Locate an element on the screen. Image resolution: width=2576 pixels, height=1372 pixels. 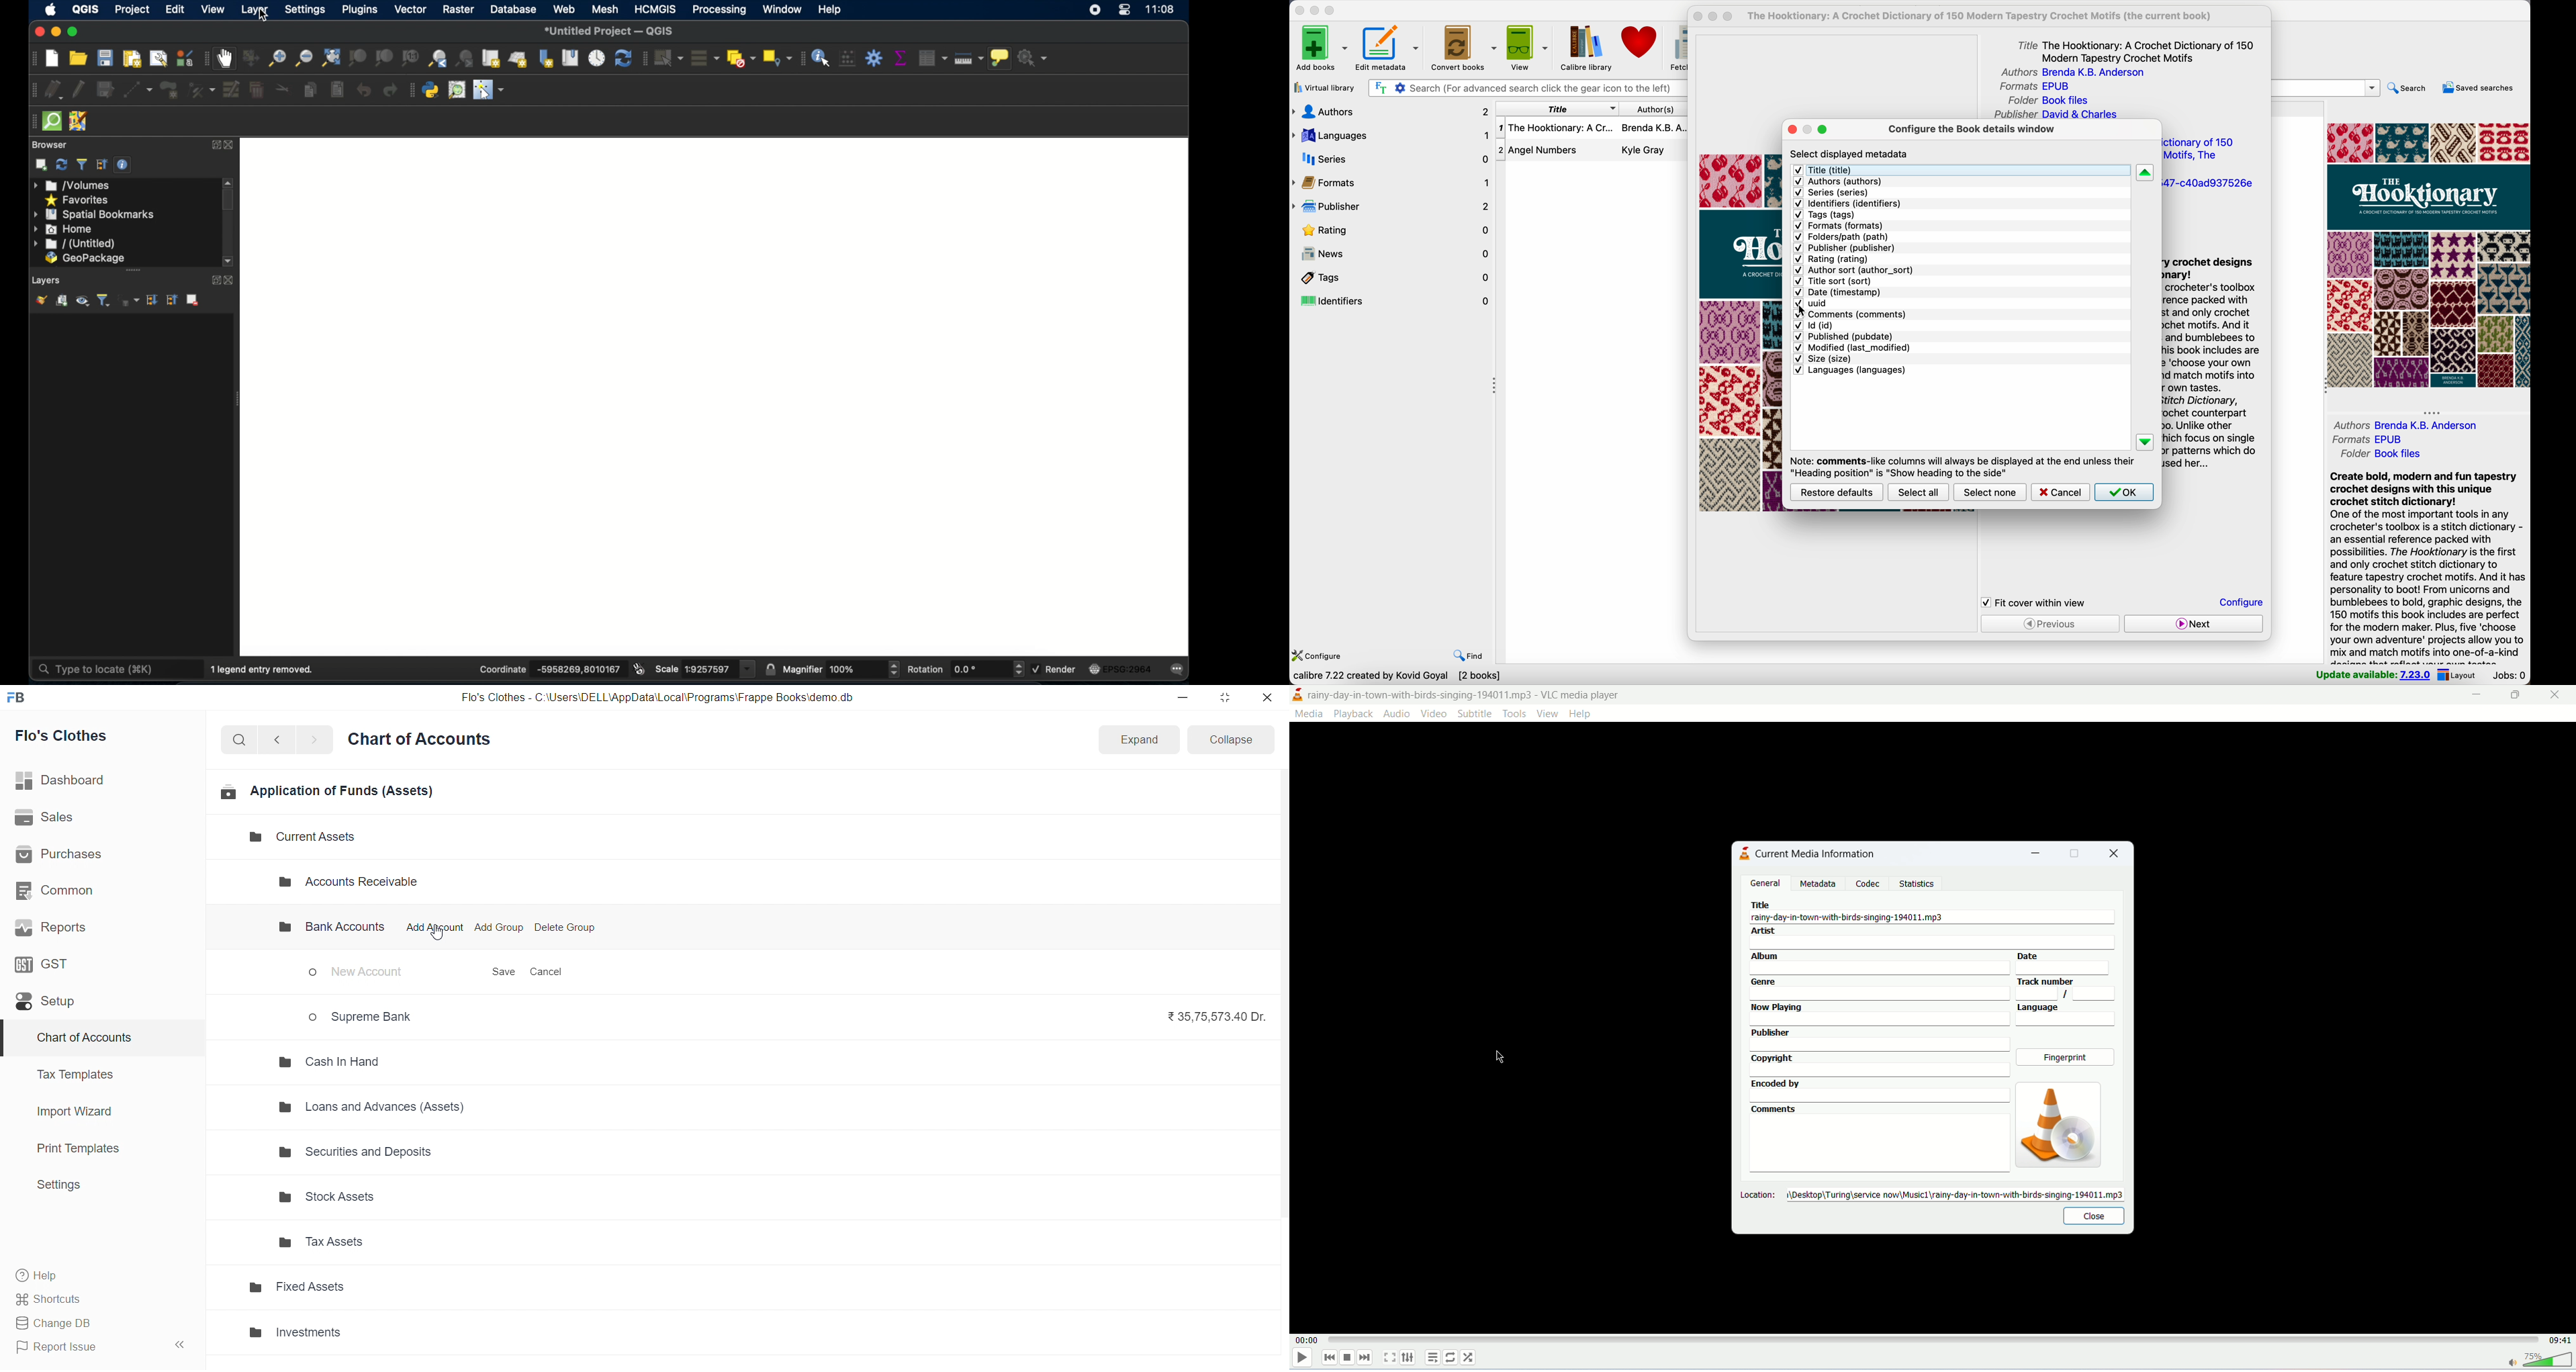
comments is located at coordinates (1877, 1135).